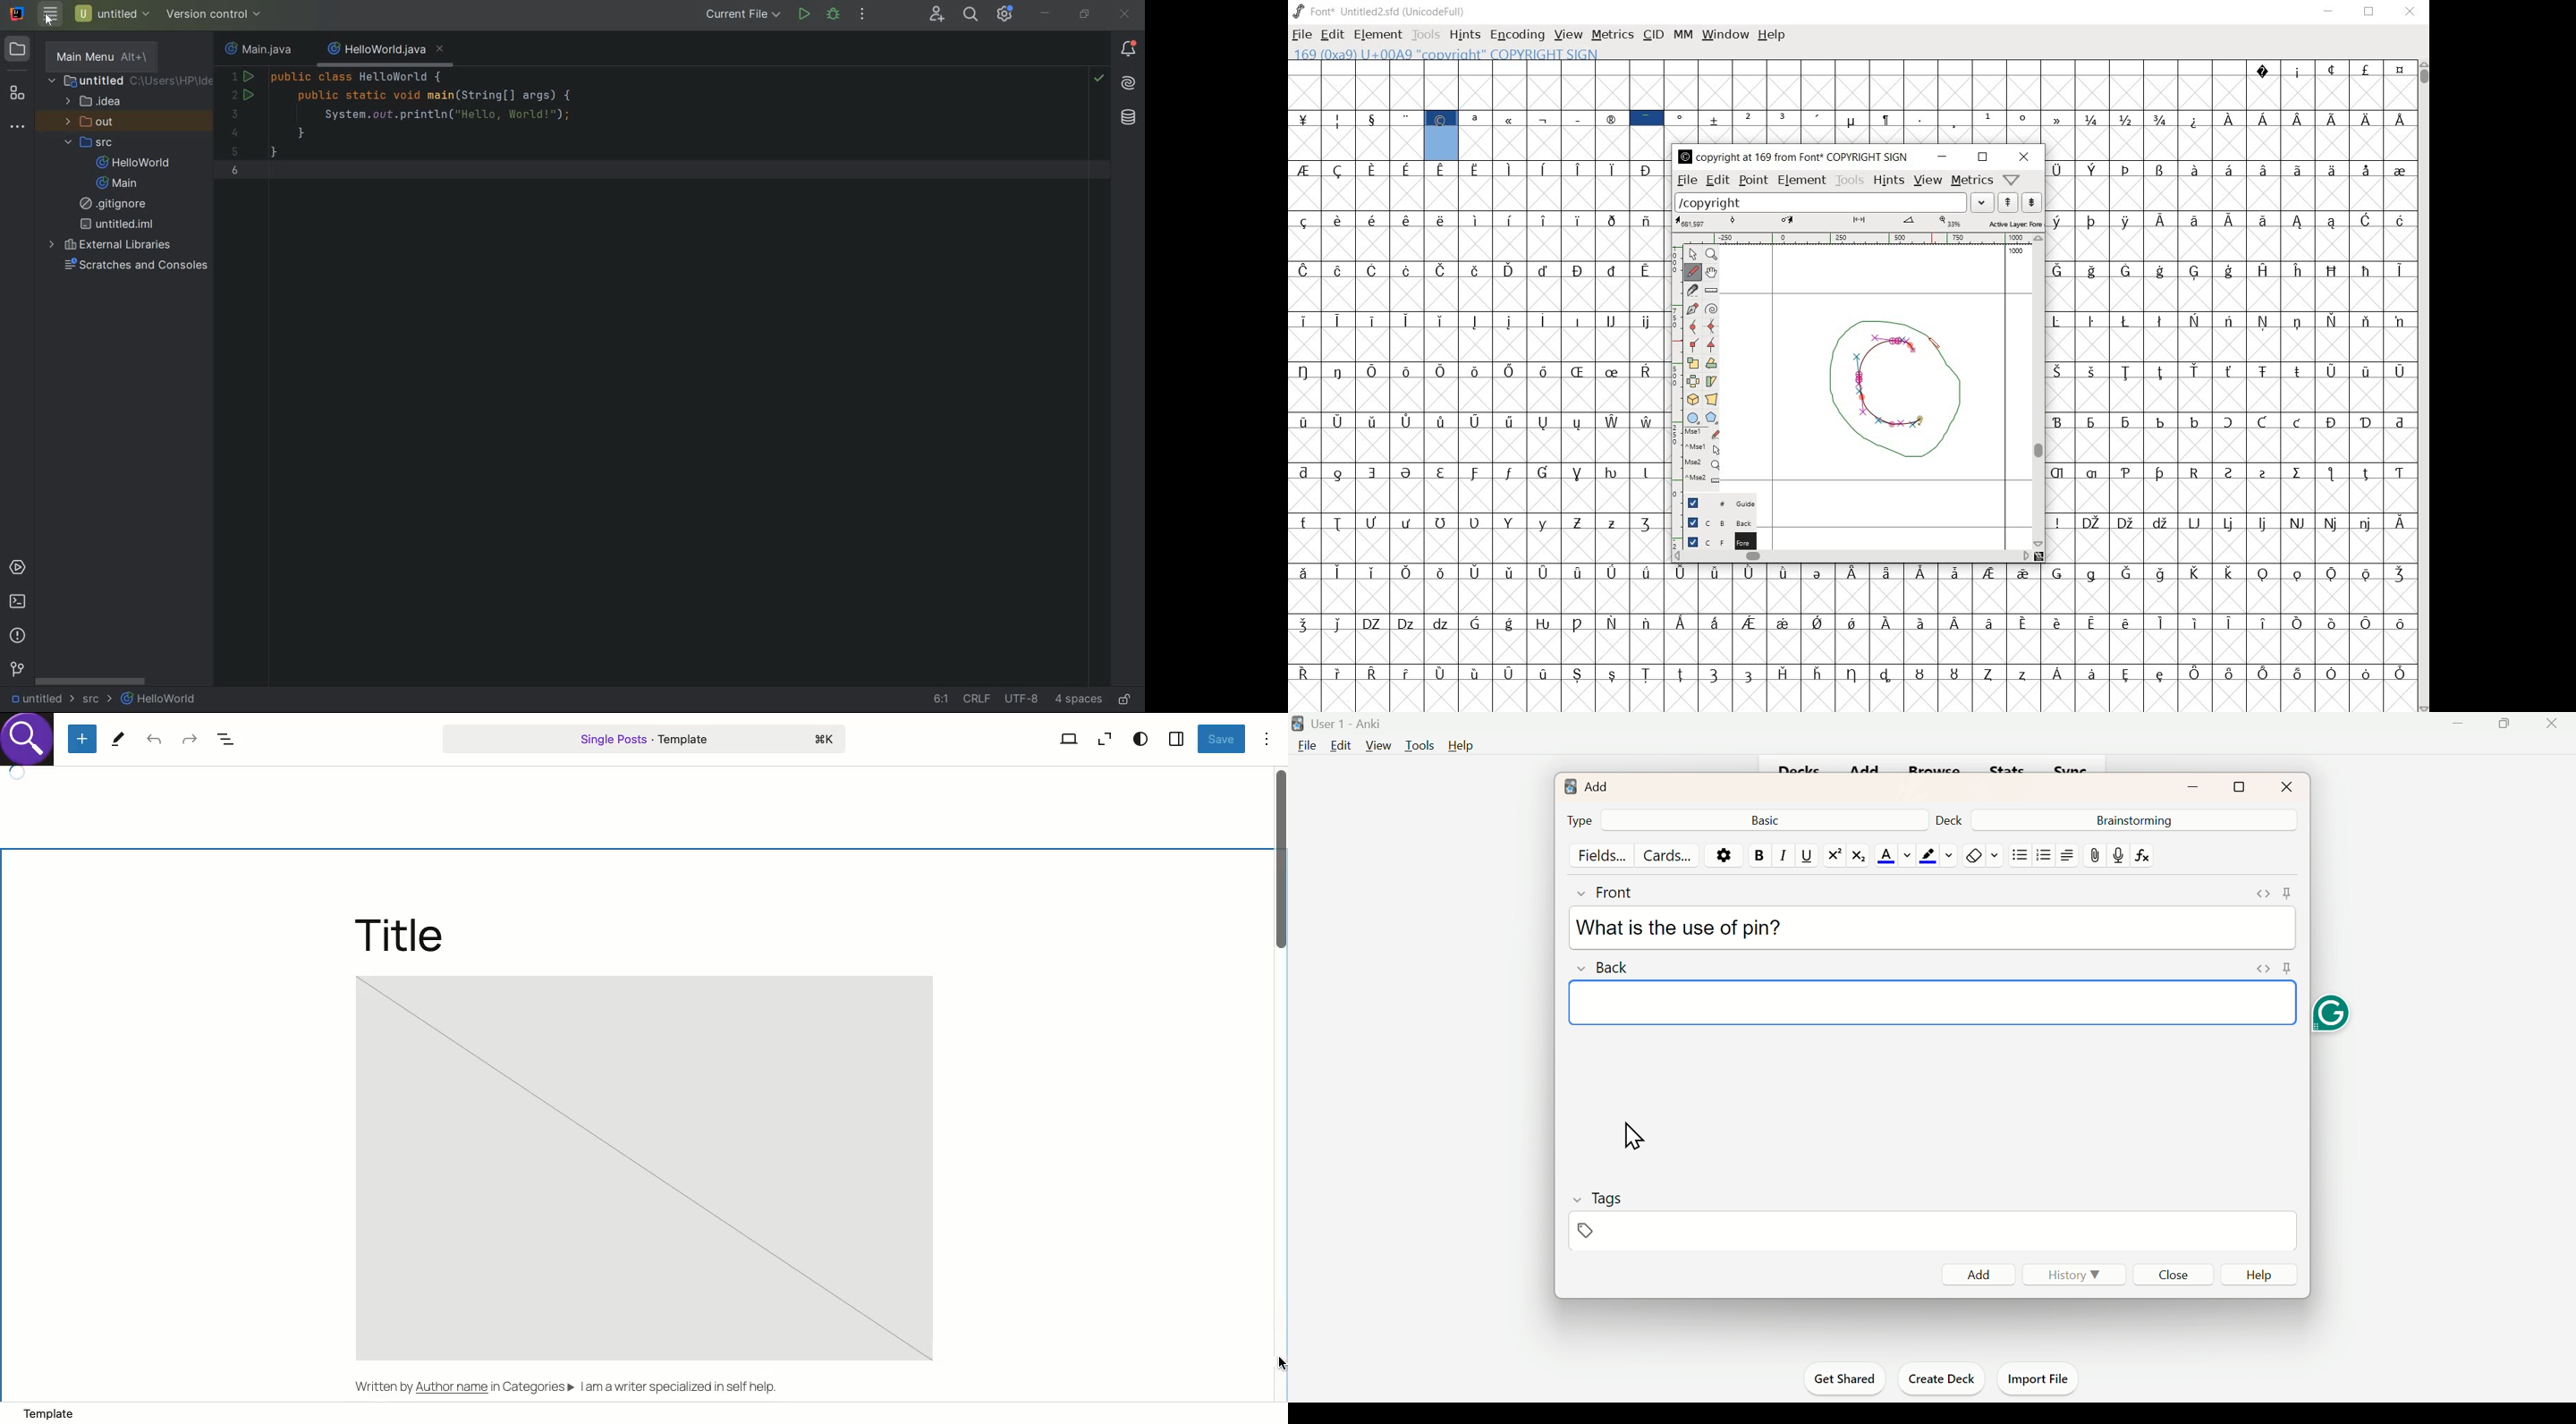 The width and height of the screenshot is (2576, 1428). Describe the element at coordinates (1758, 855) in the screenshot. I see `Bold` at that location.